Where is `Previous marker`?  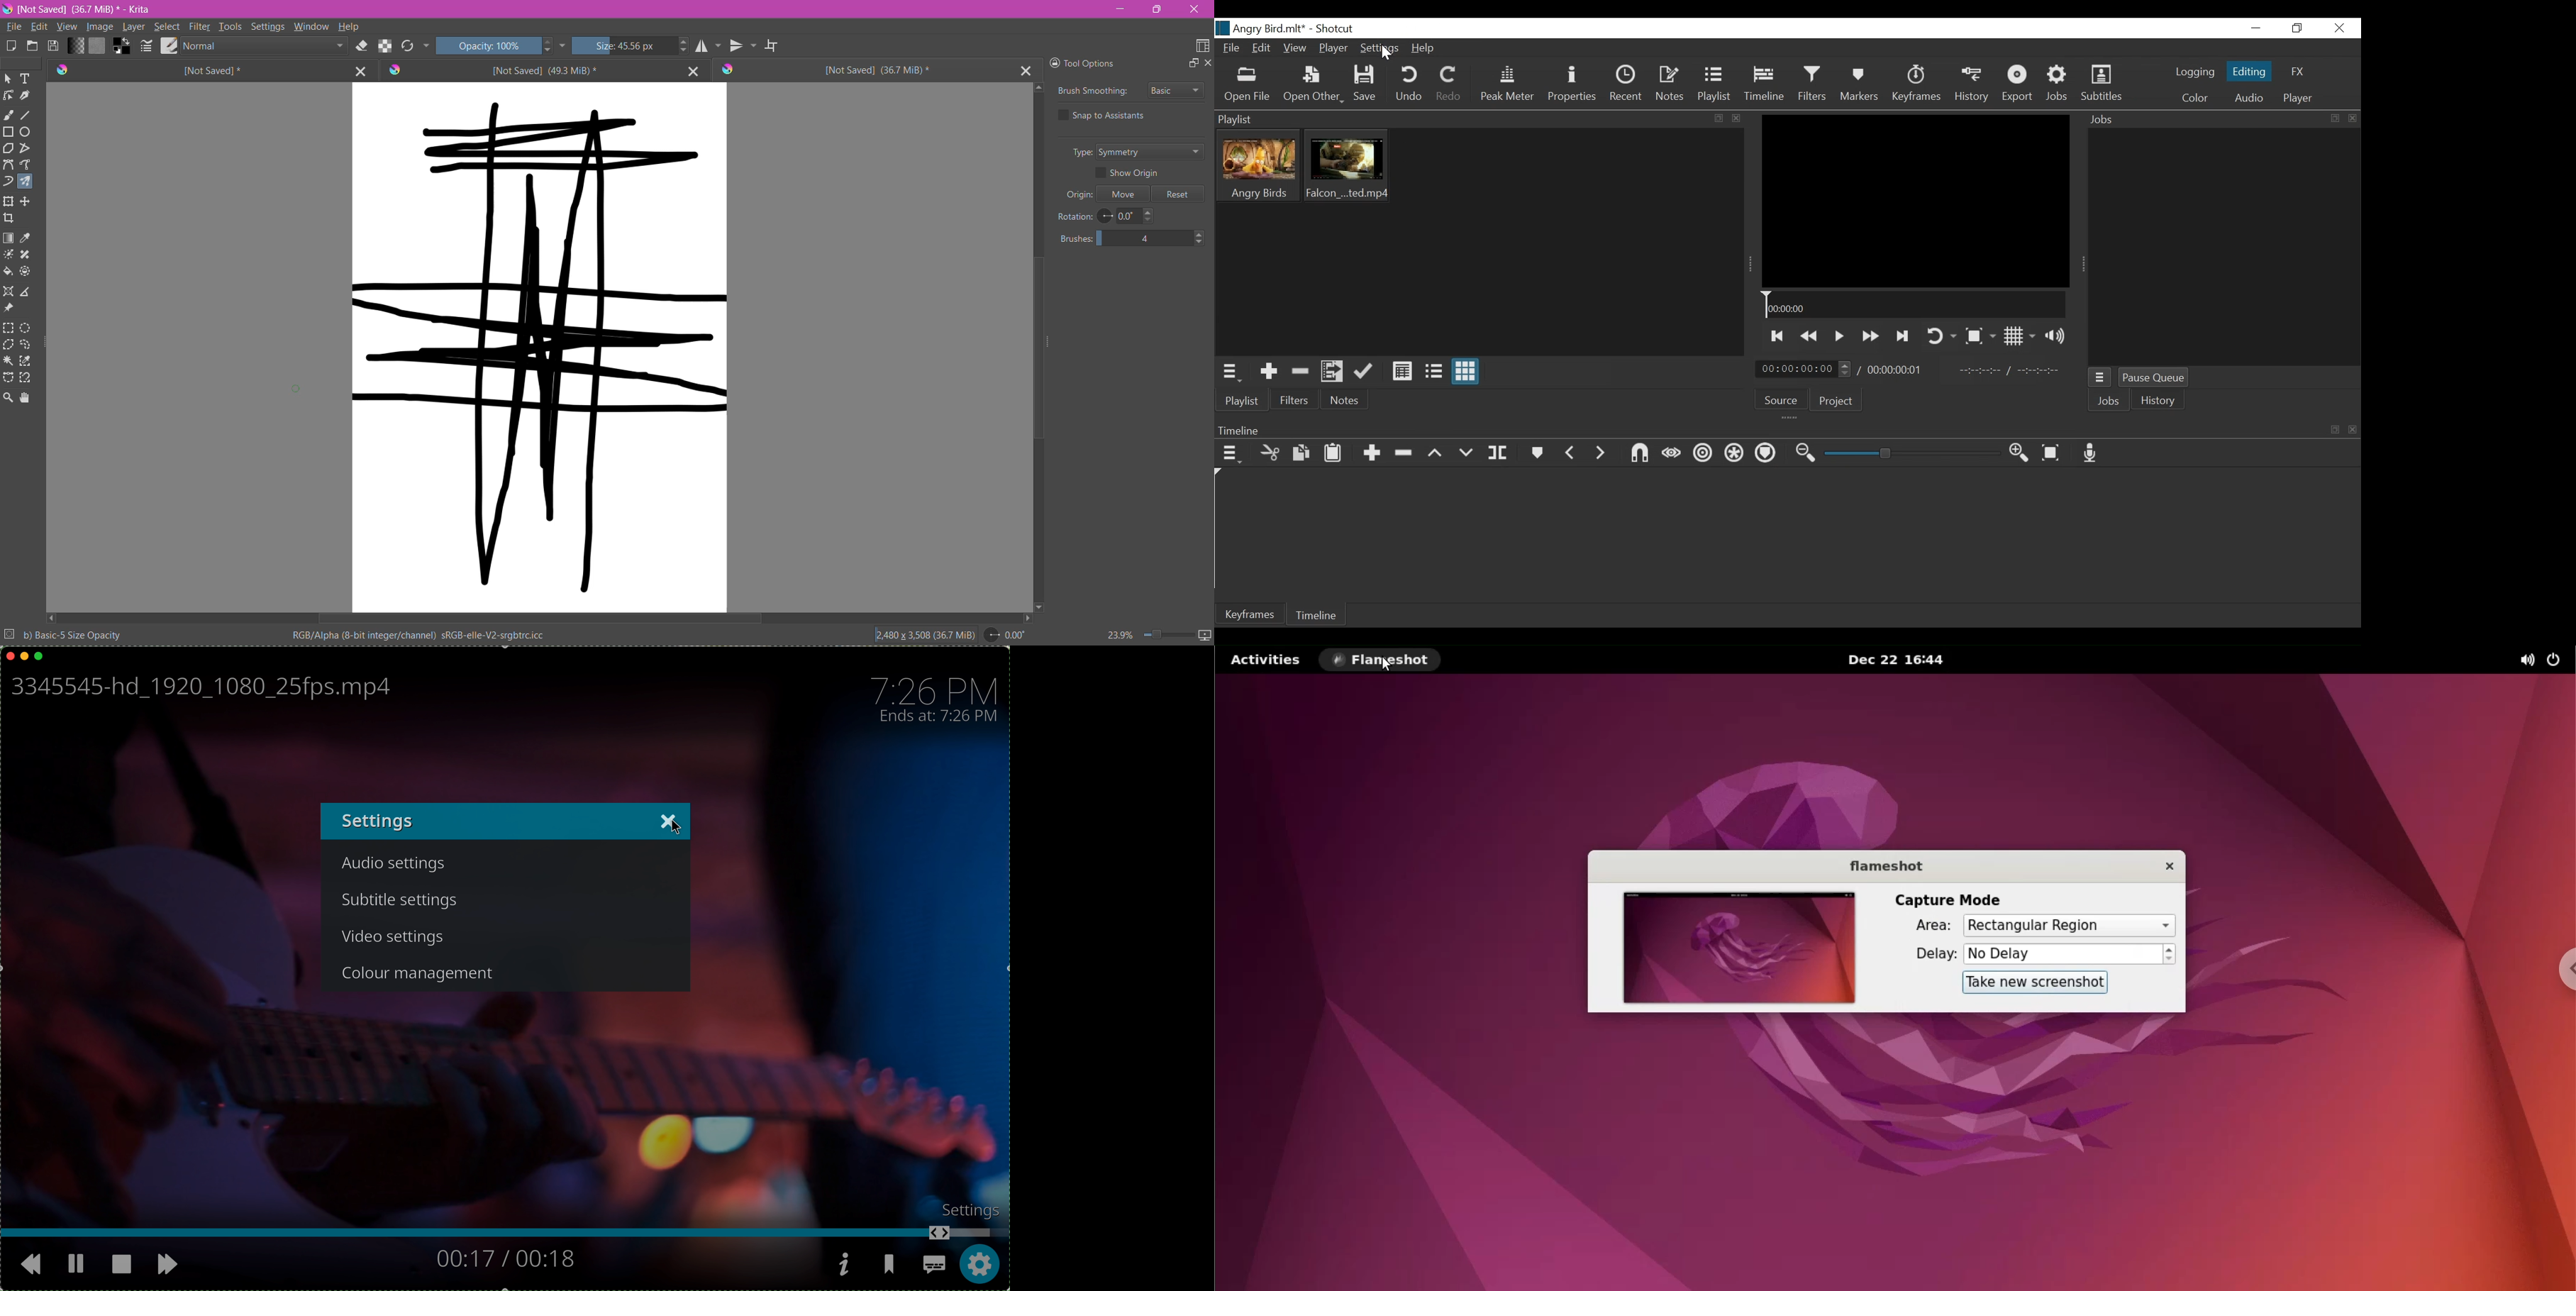
Previous marker is located at coordinates (1573, 453).